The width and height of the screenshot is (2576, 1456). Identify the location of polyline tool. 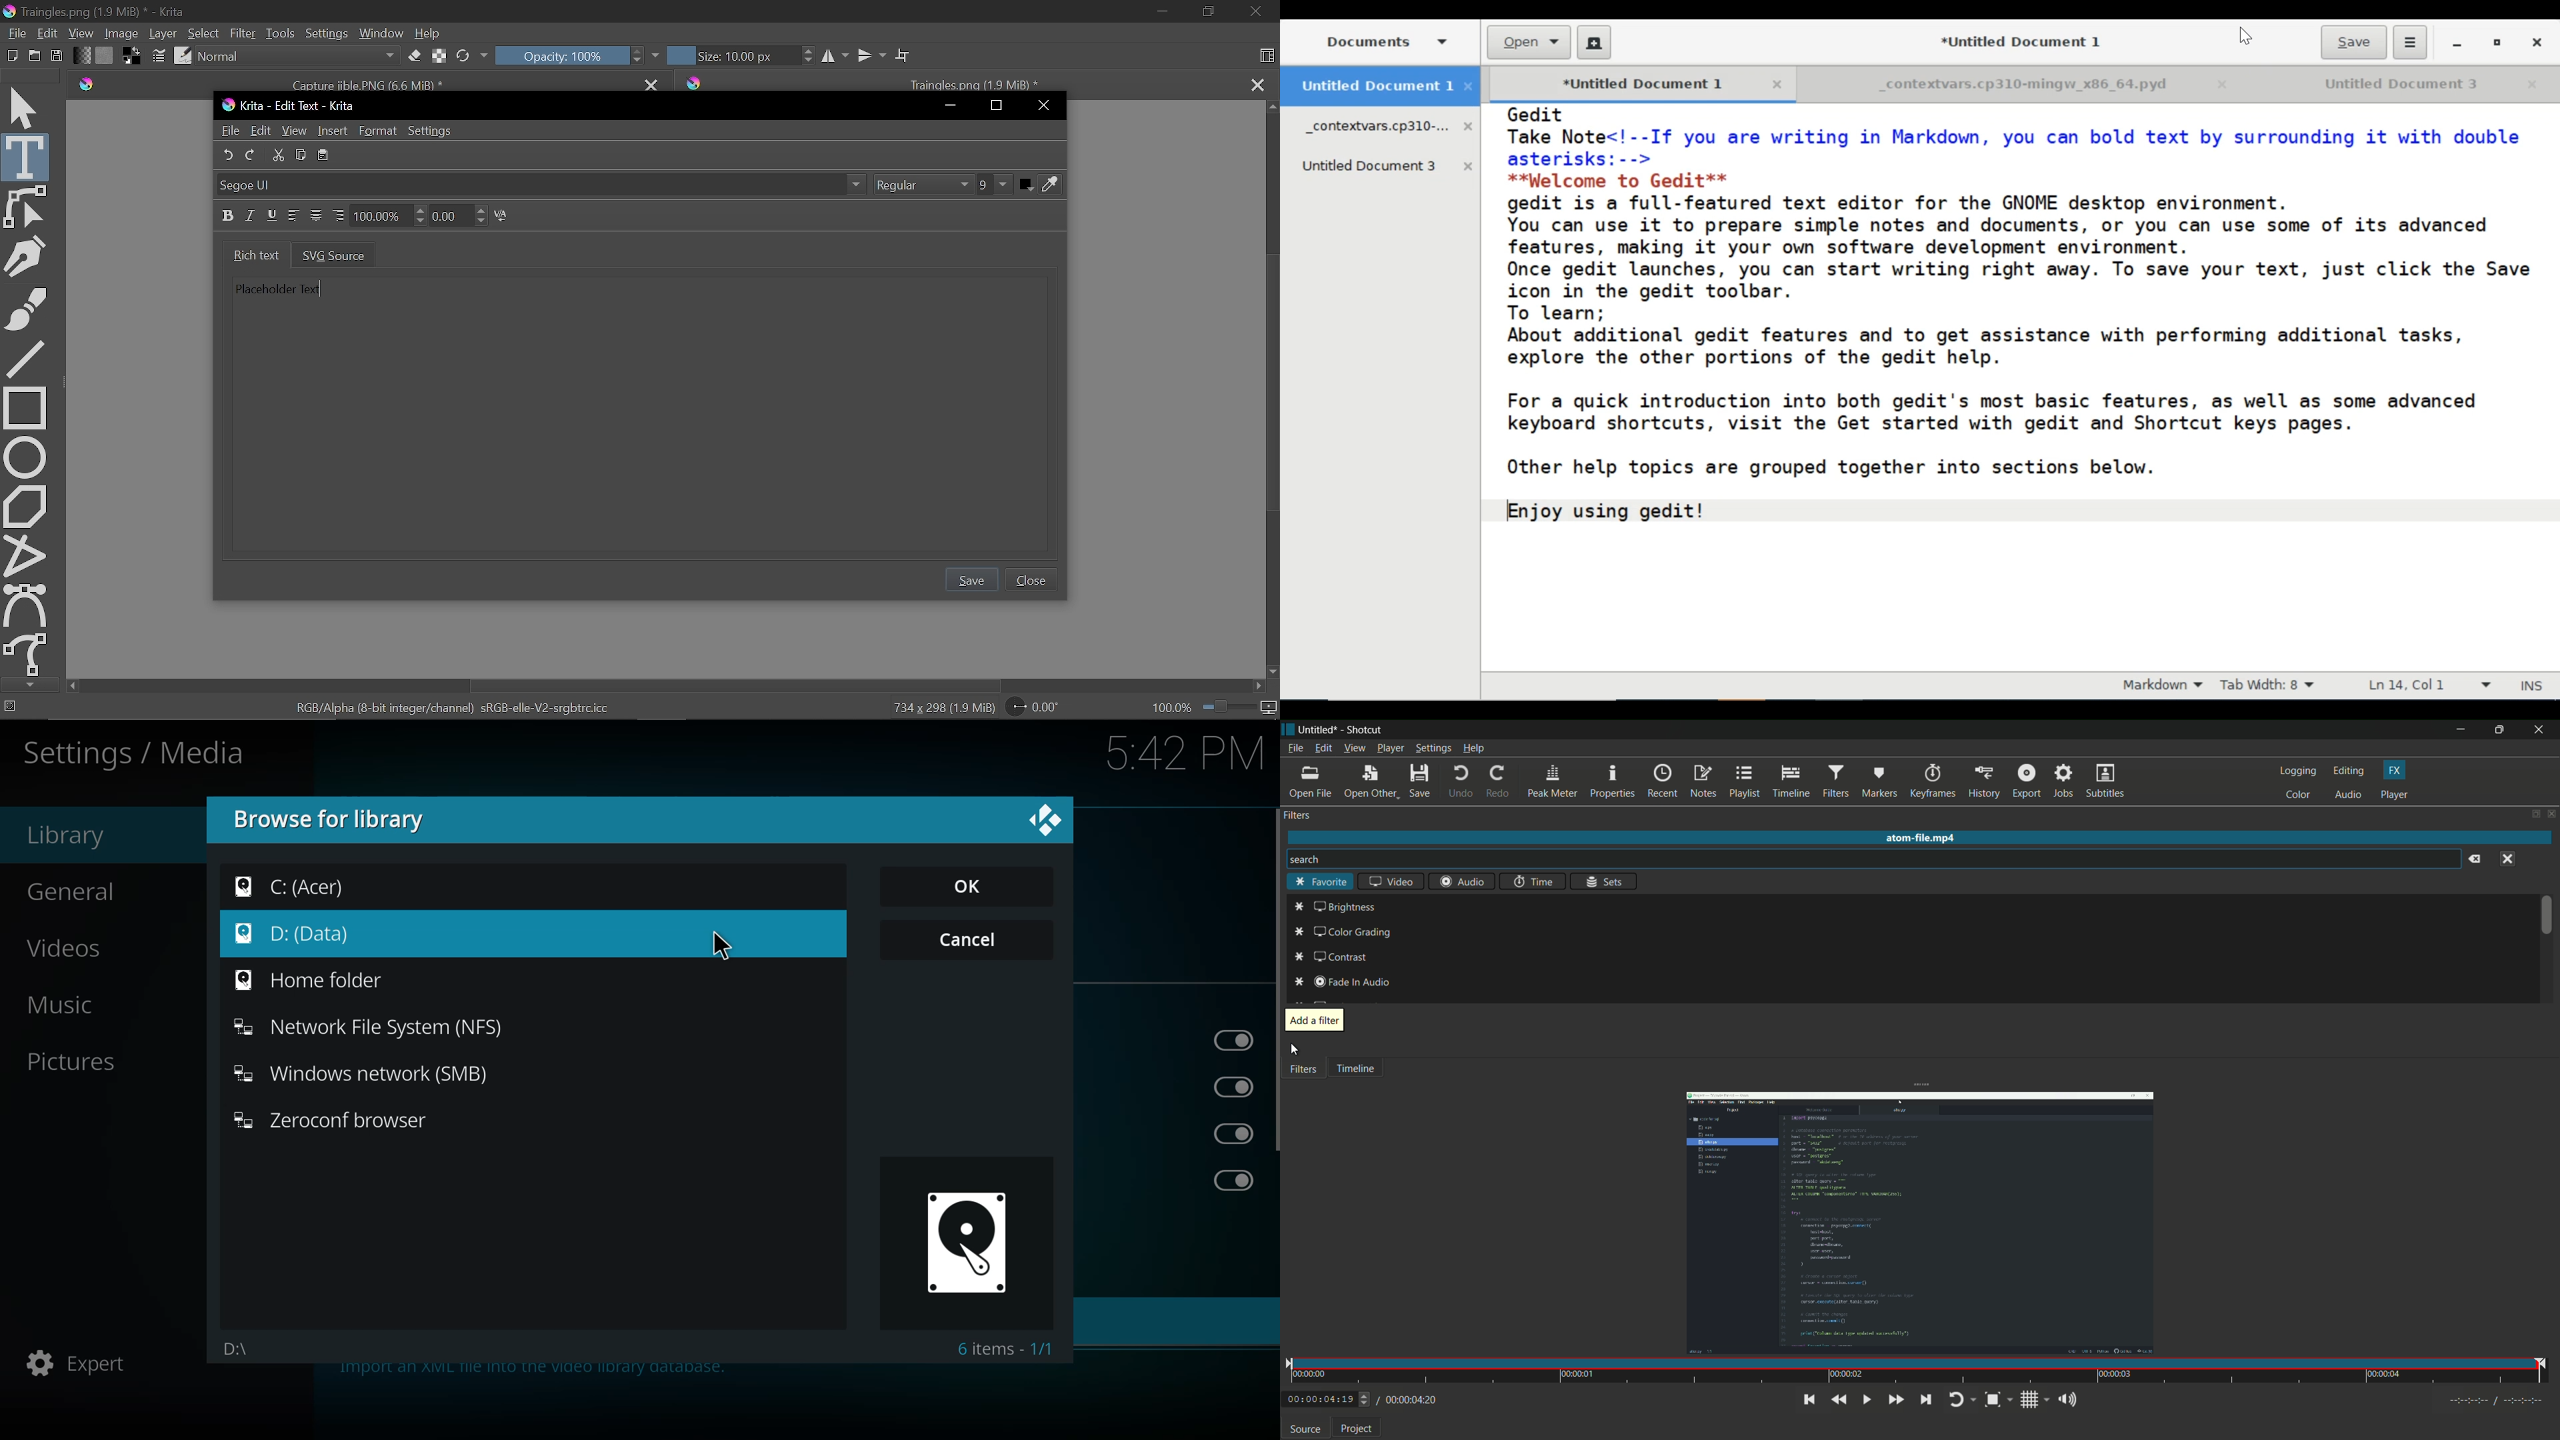
(27, 554).